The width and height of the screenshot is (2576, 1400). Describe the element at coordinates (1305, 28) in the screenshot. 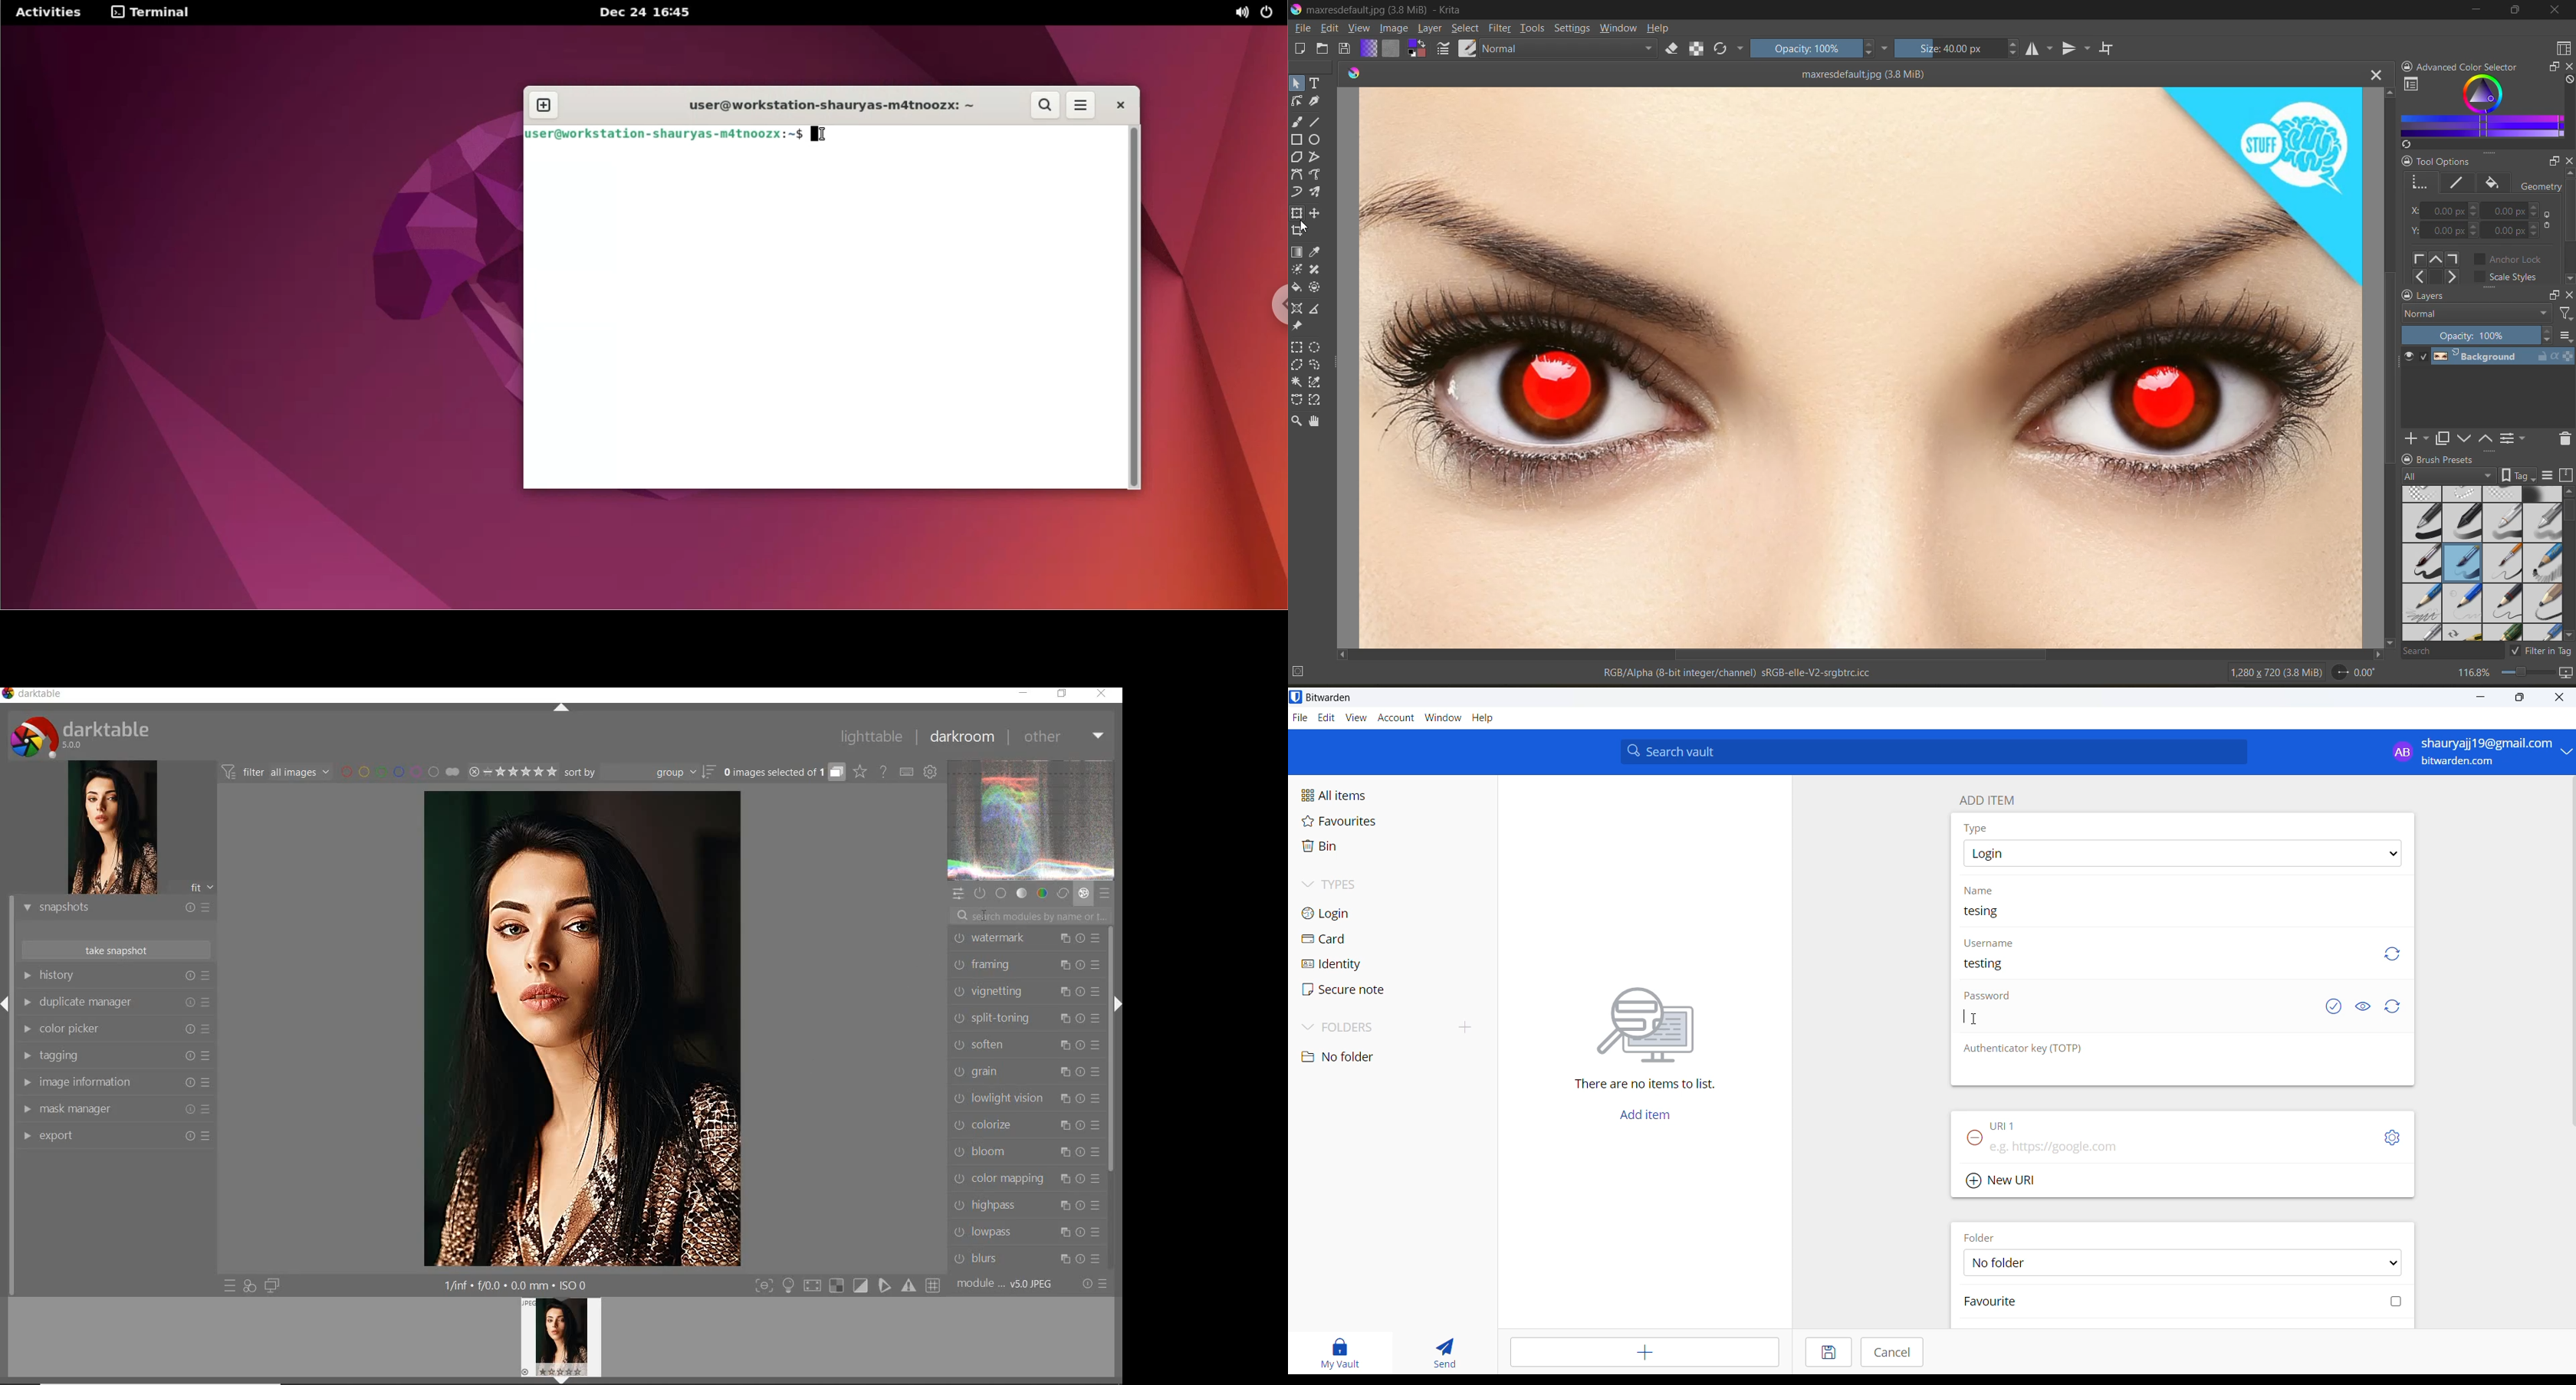

I see `file` at that location.